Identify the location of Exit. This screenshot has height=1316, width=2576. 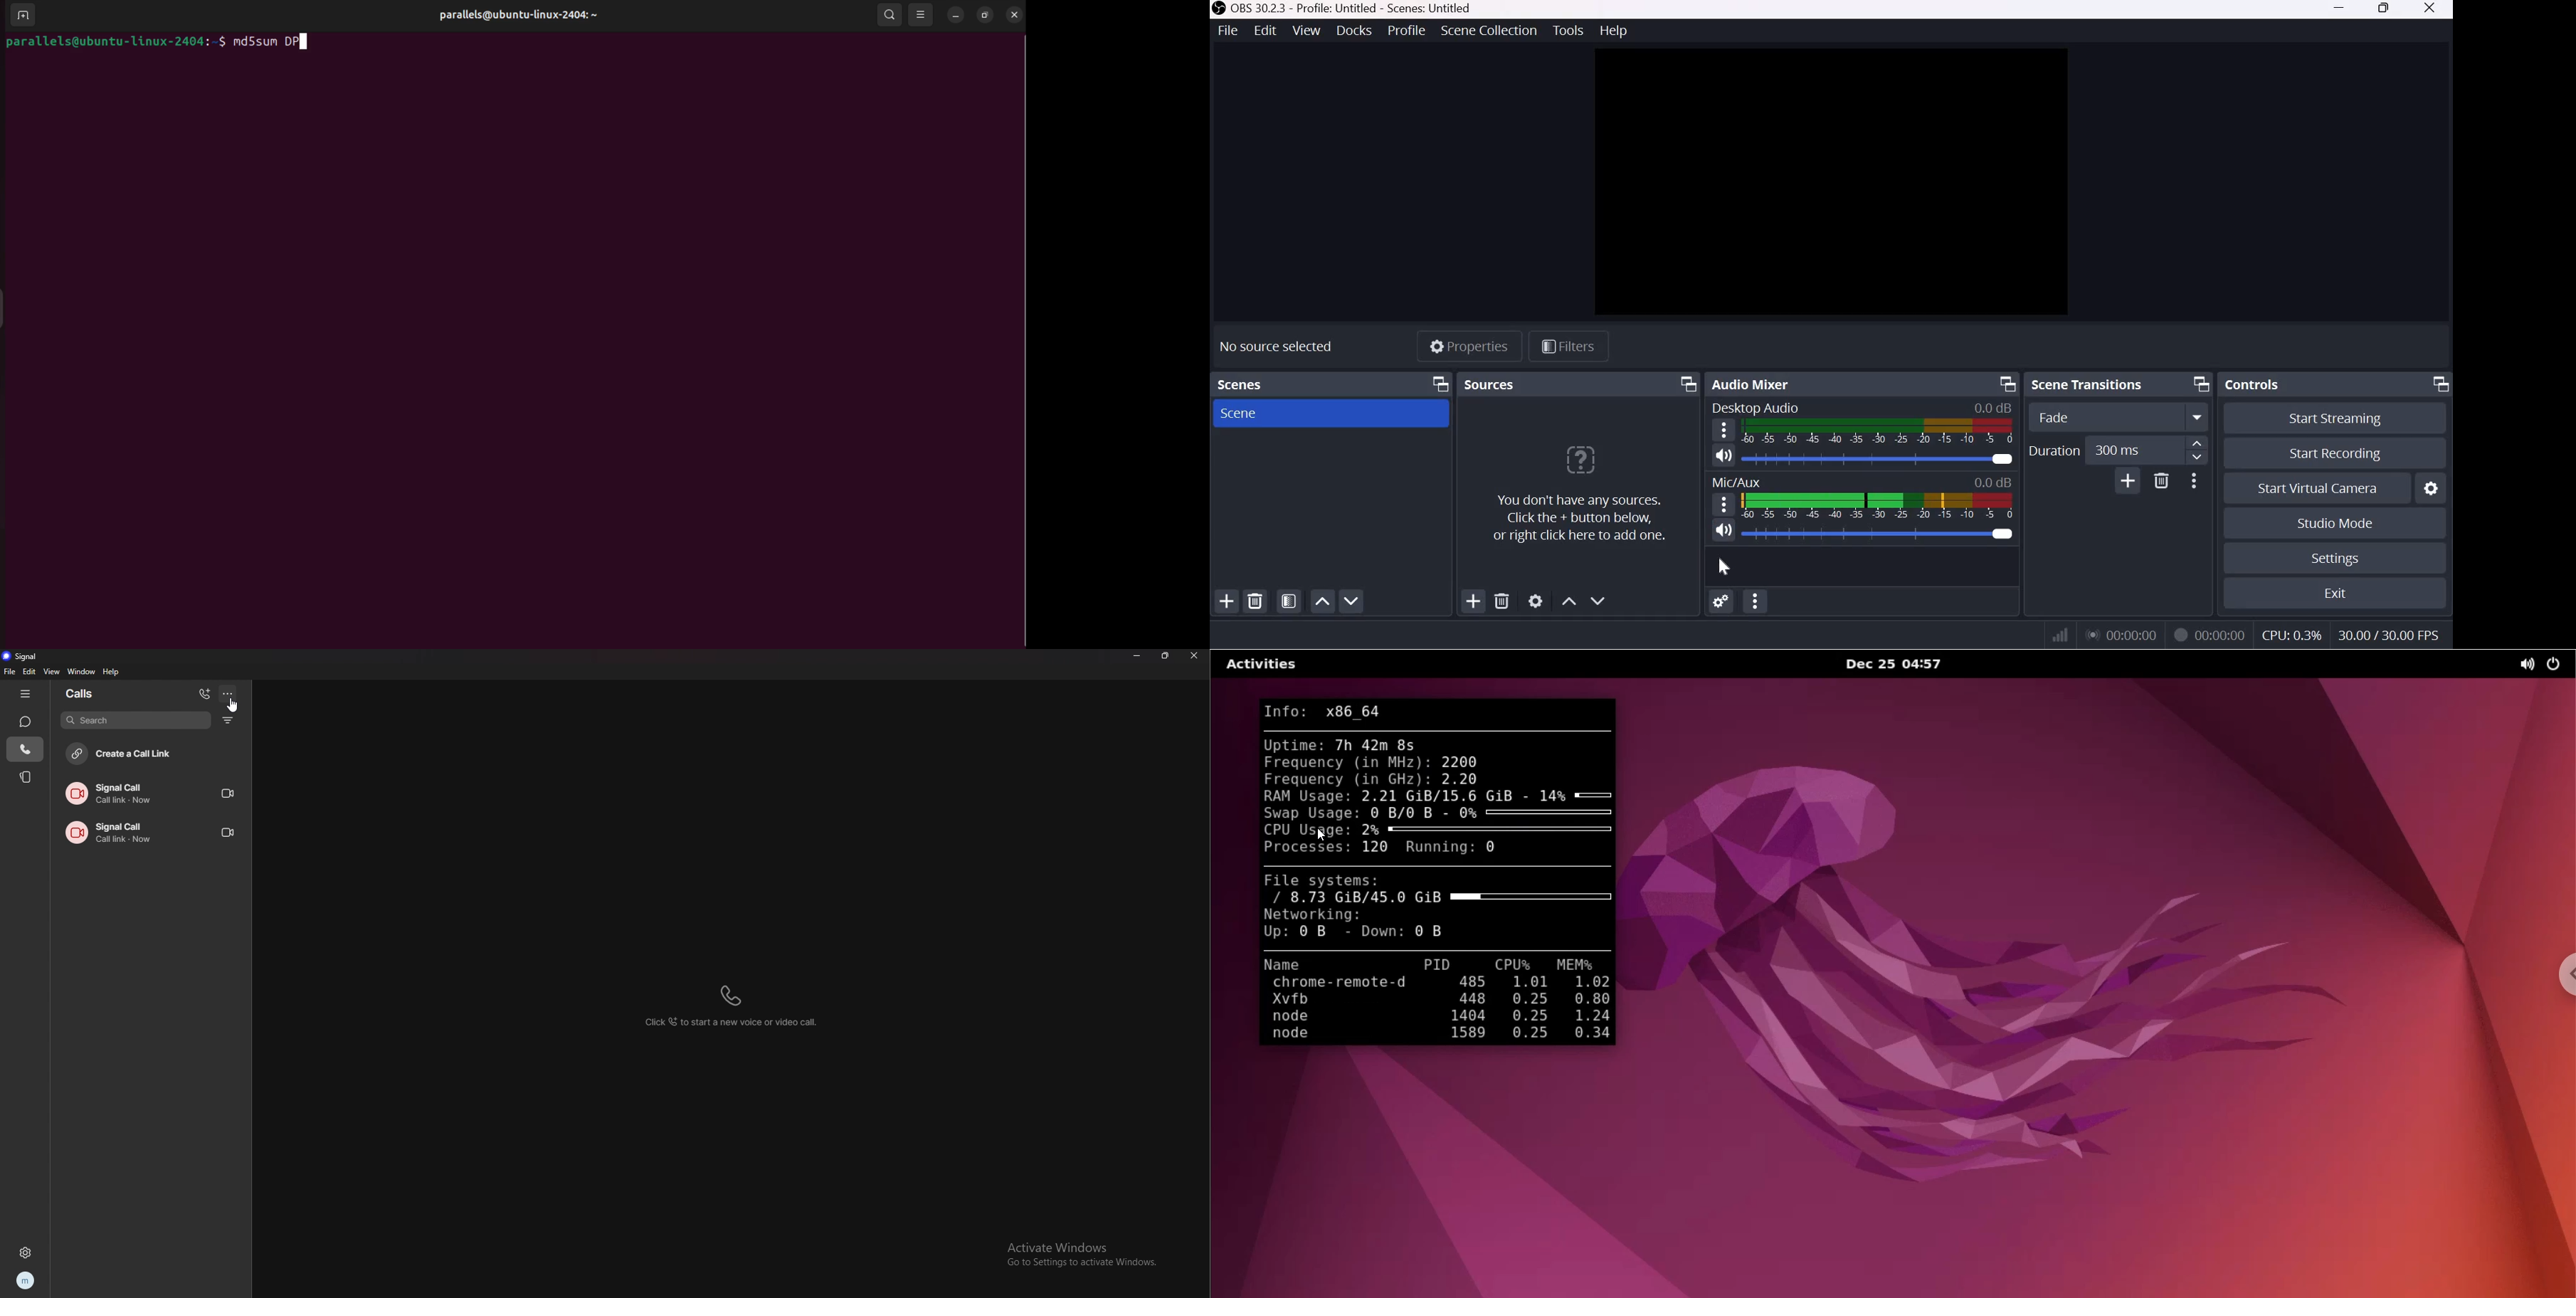
(2337, 593).